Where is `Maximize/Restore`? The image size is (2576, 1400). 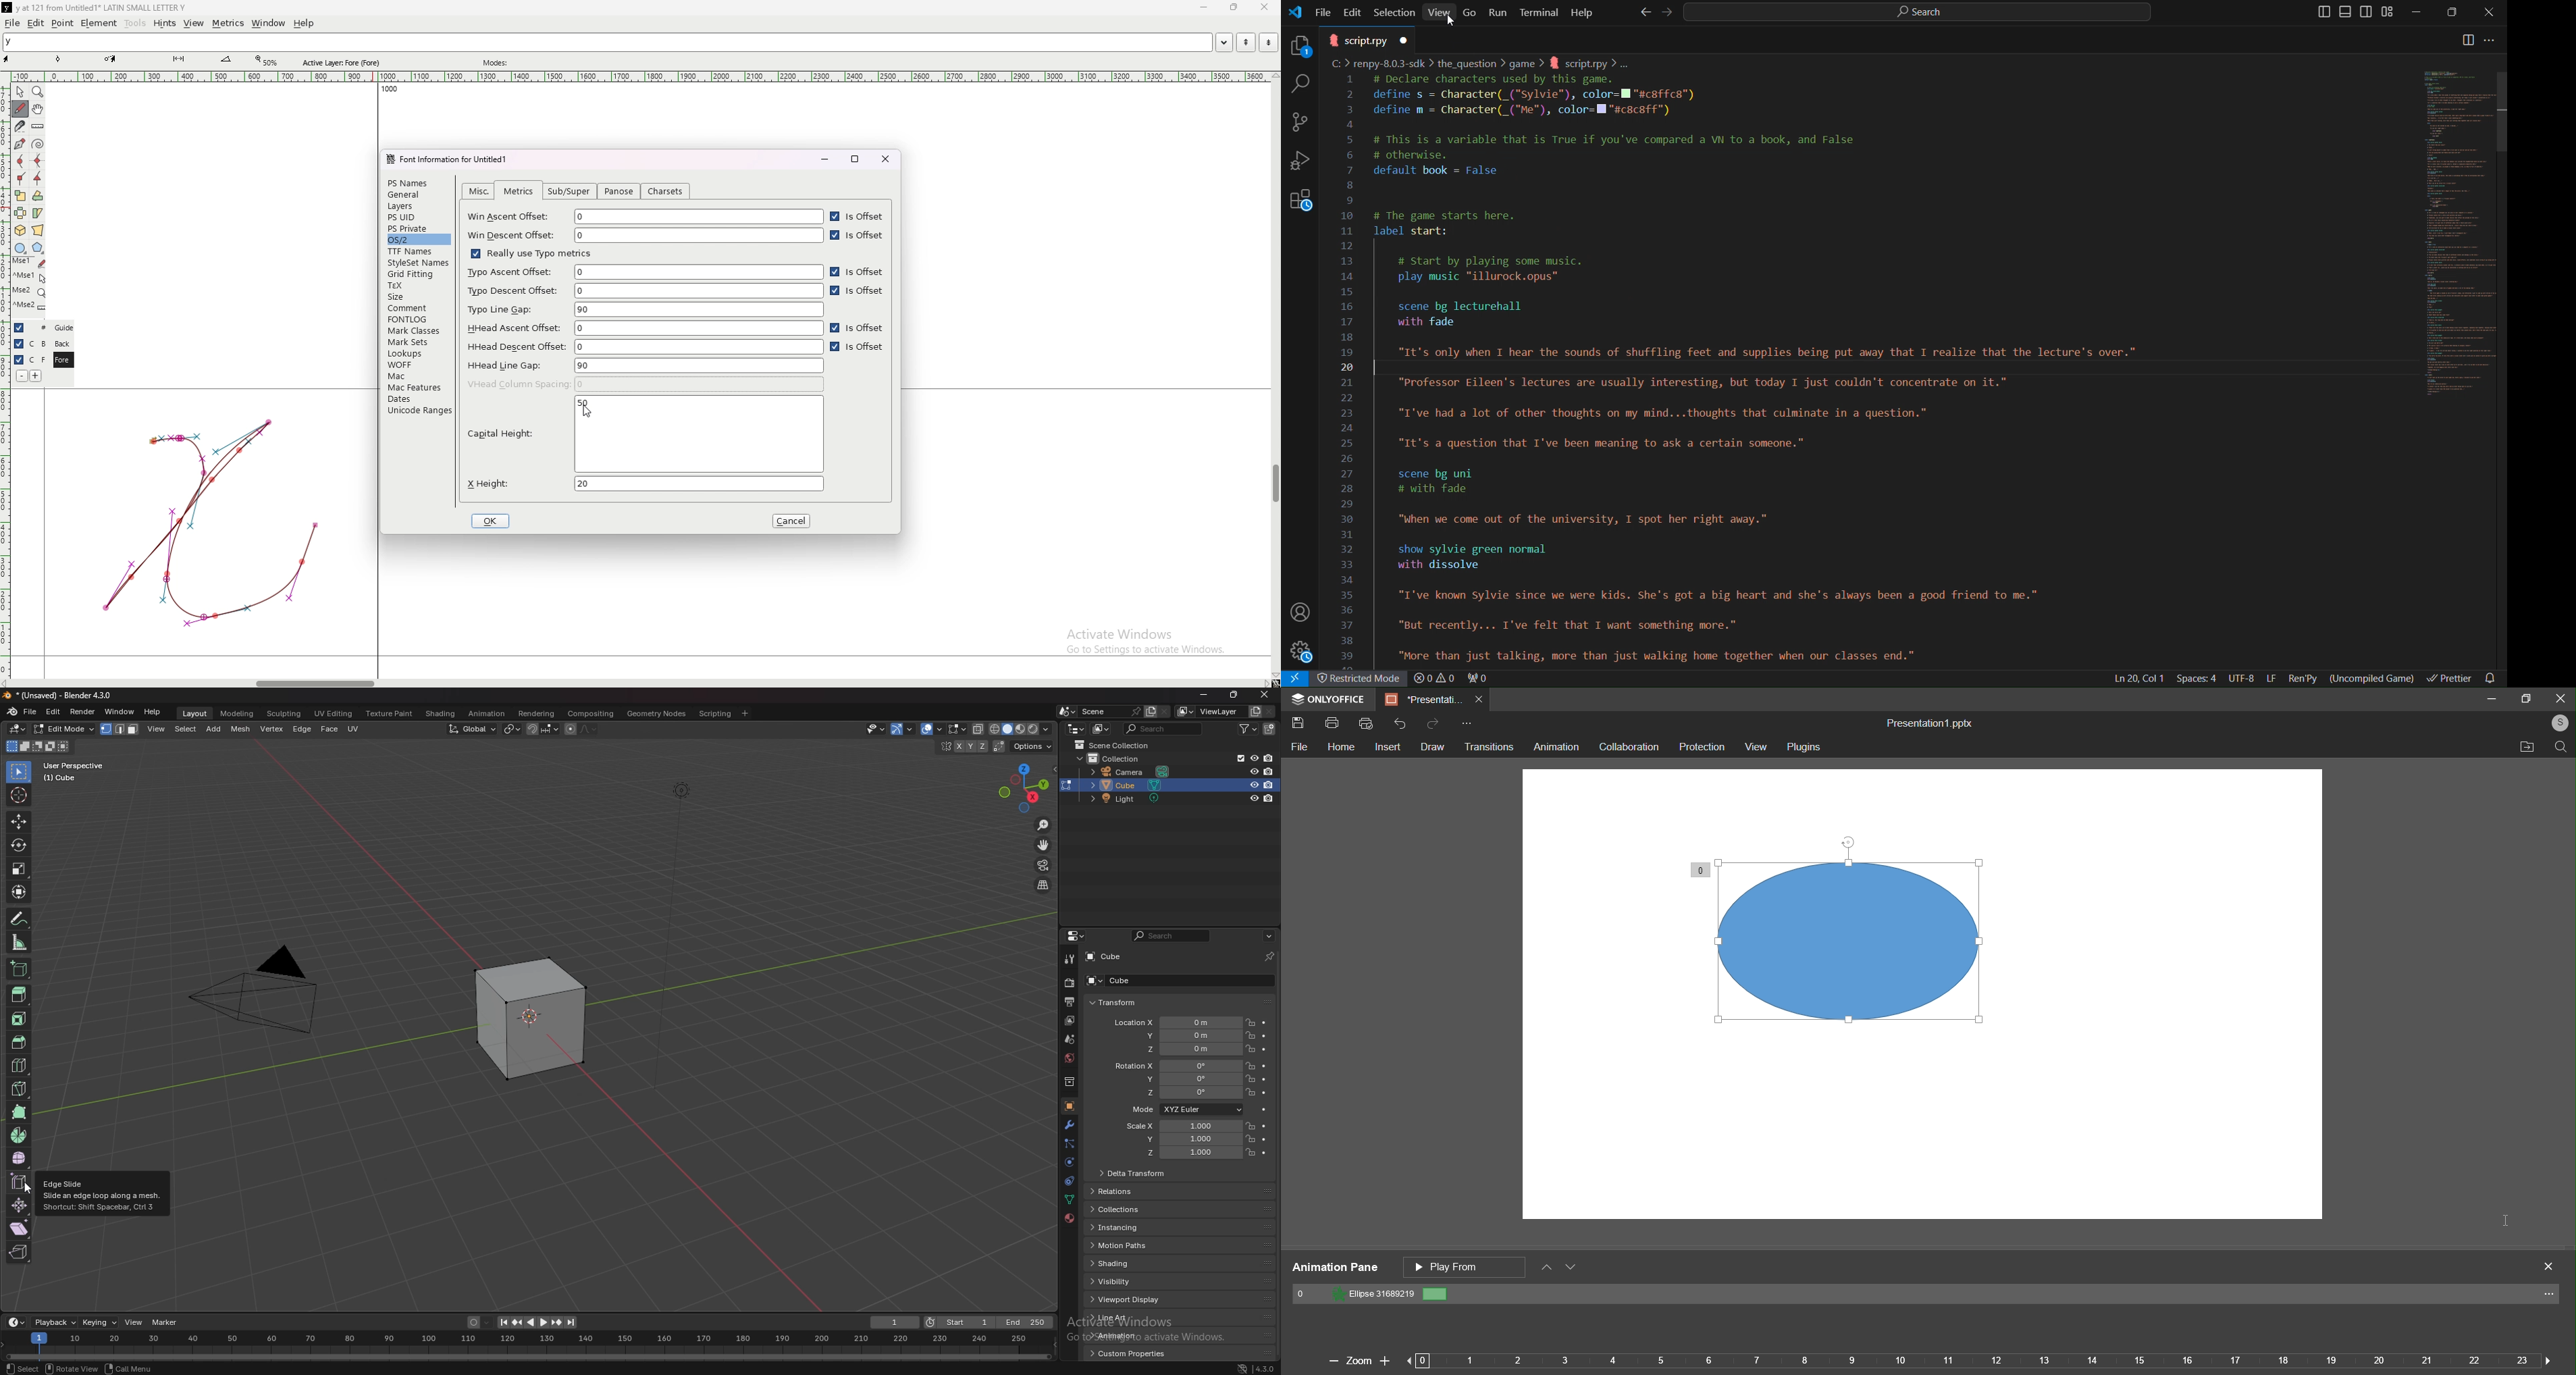
Maximize/Restore is located at coordinates (2454, 13).